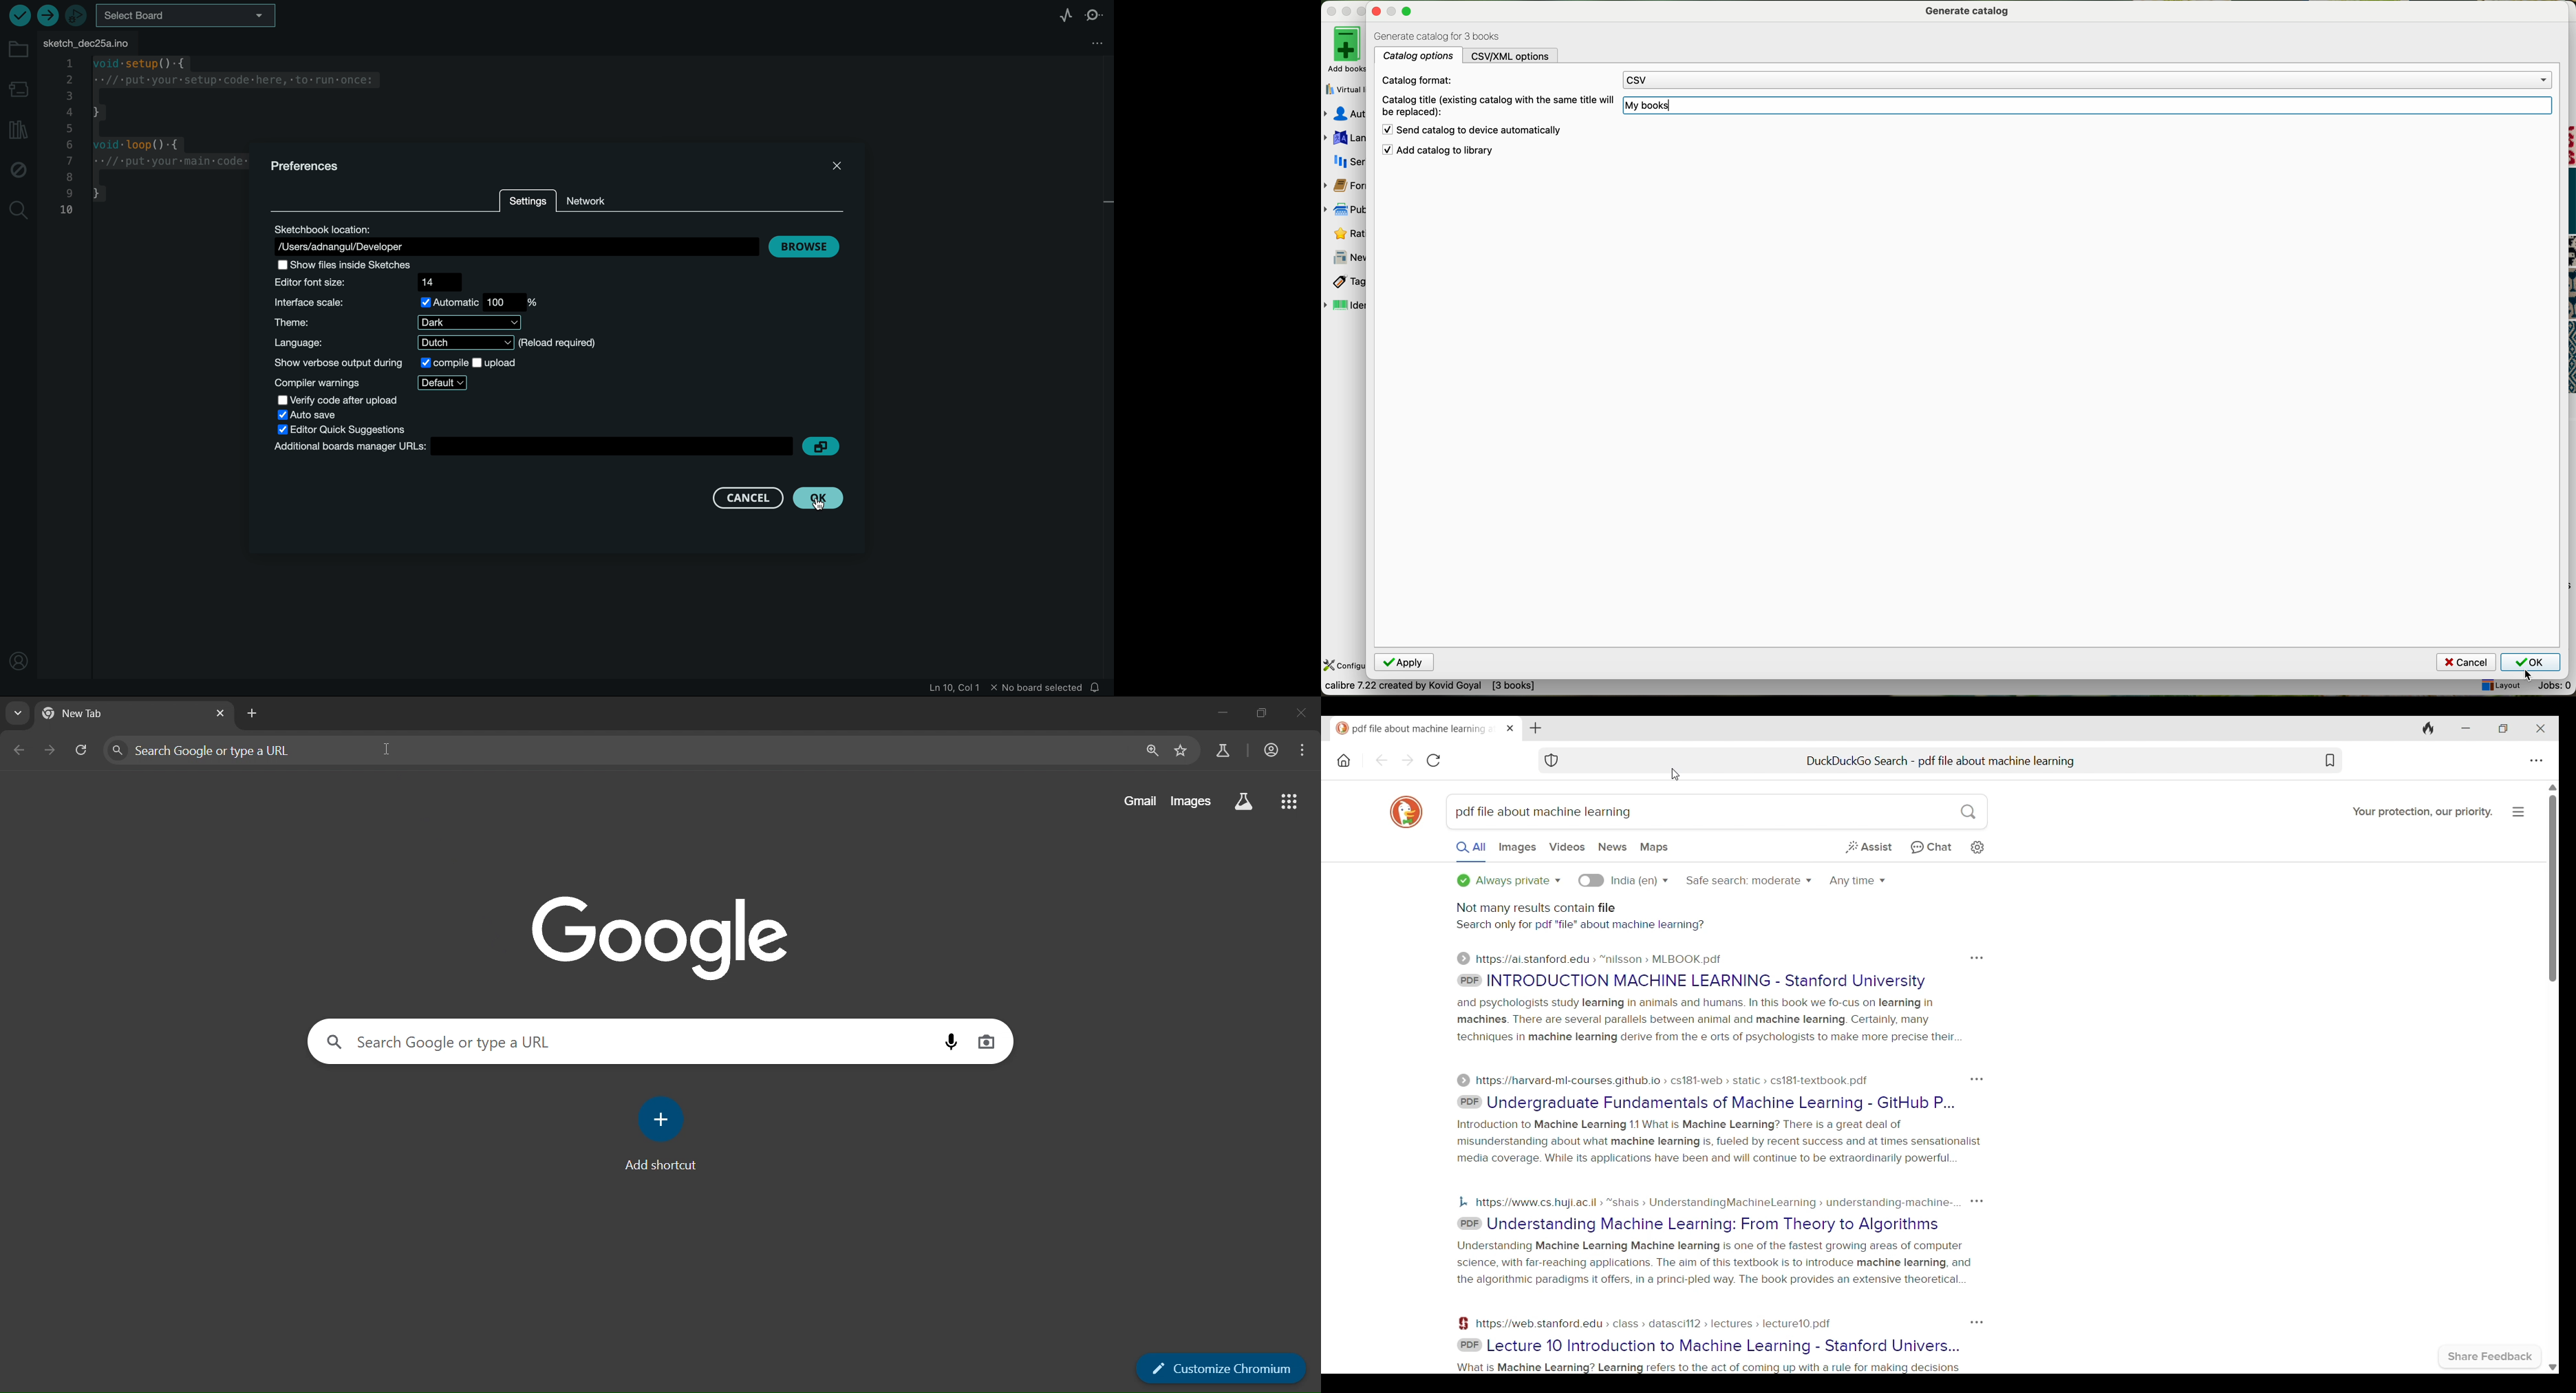  I want to click on Maximize minimize close buttons, so click(1407, 12).